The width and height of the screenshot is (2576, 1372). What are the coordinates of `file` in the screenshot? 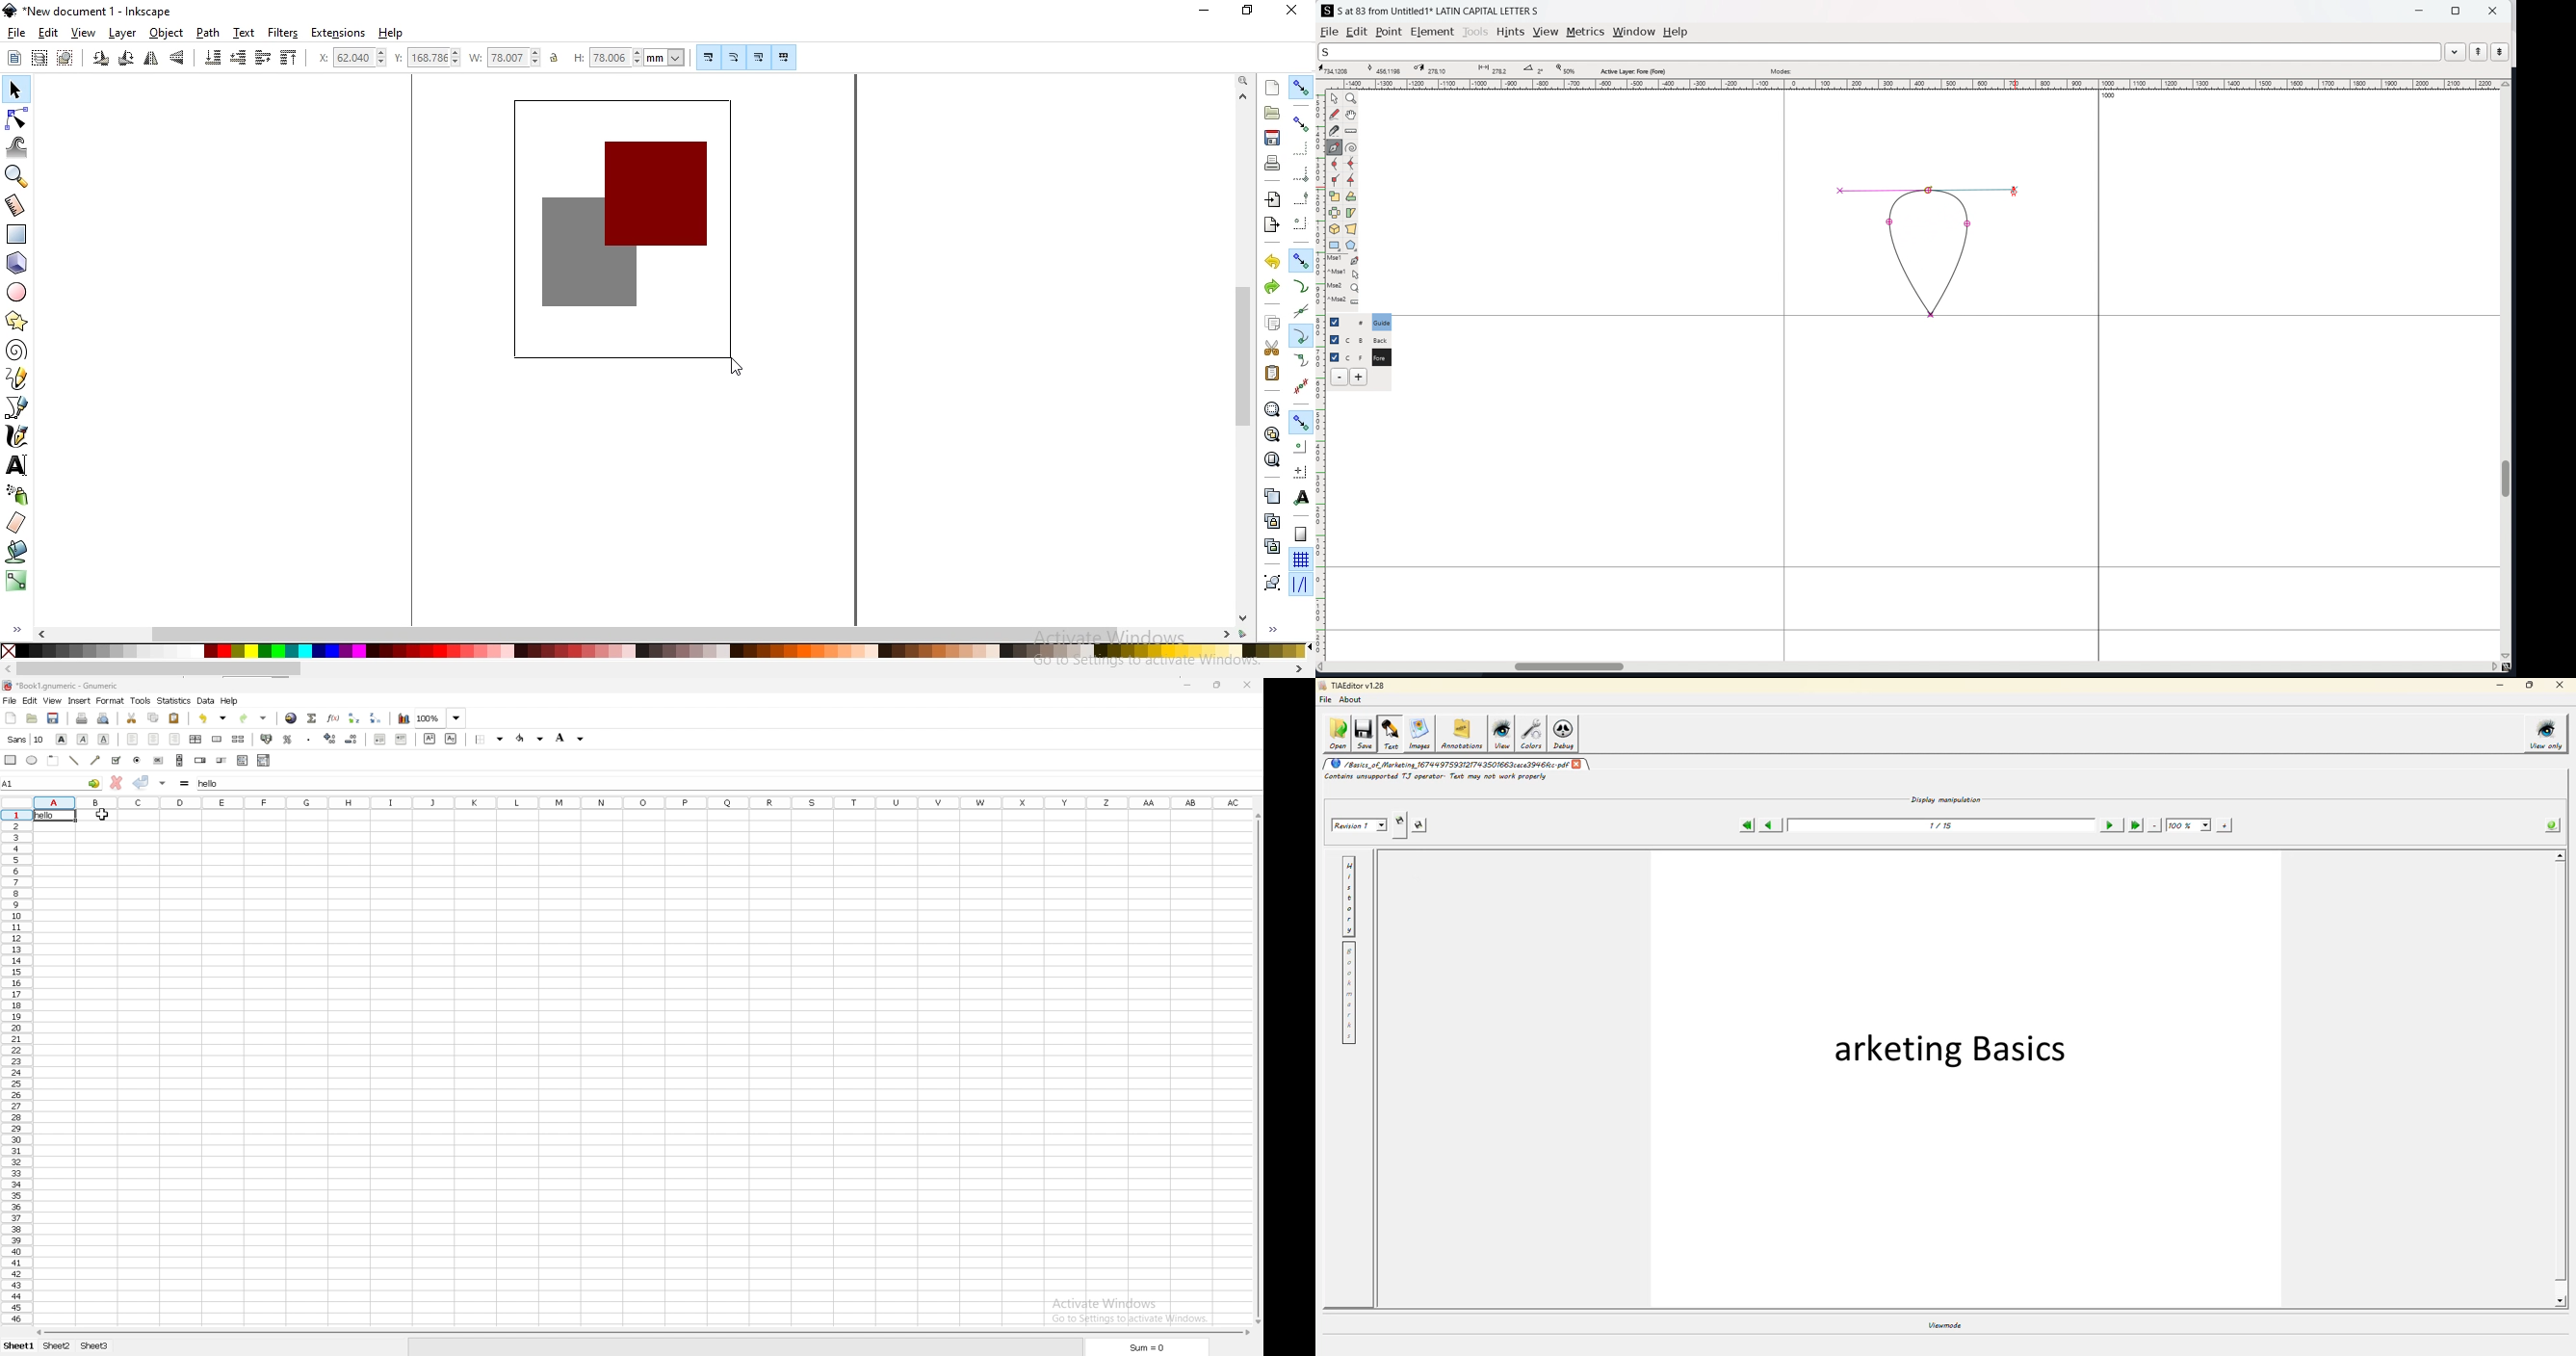 It's located at (9, 700).